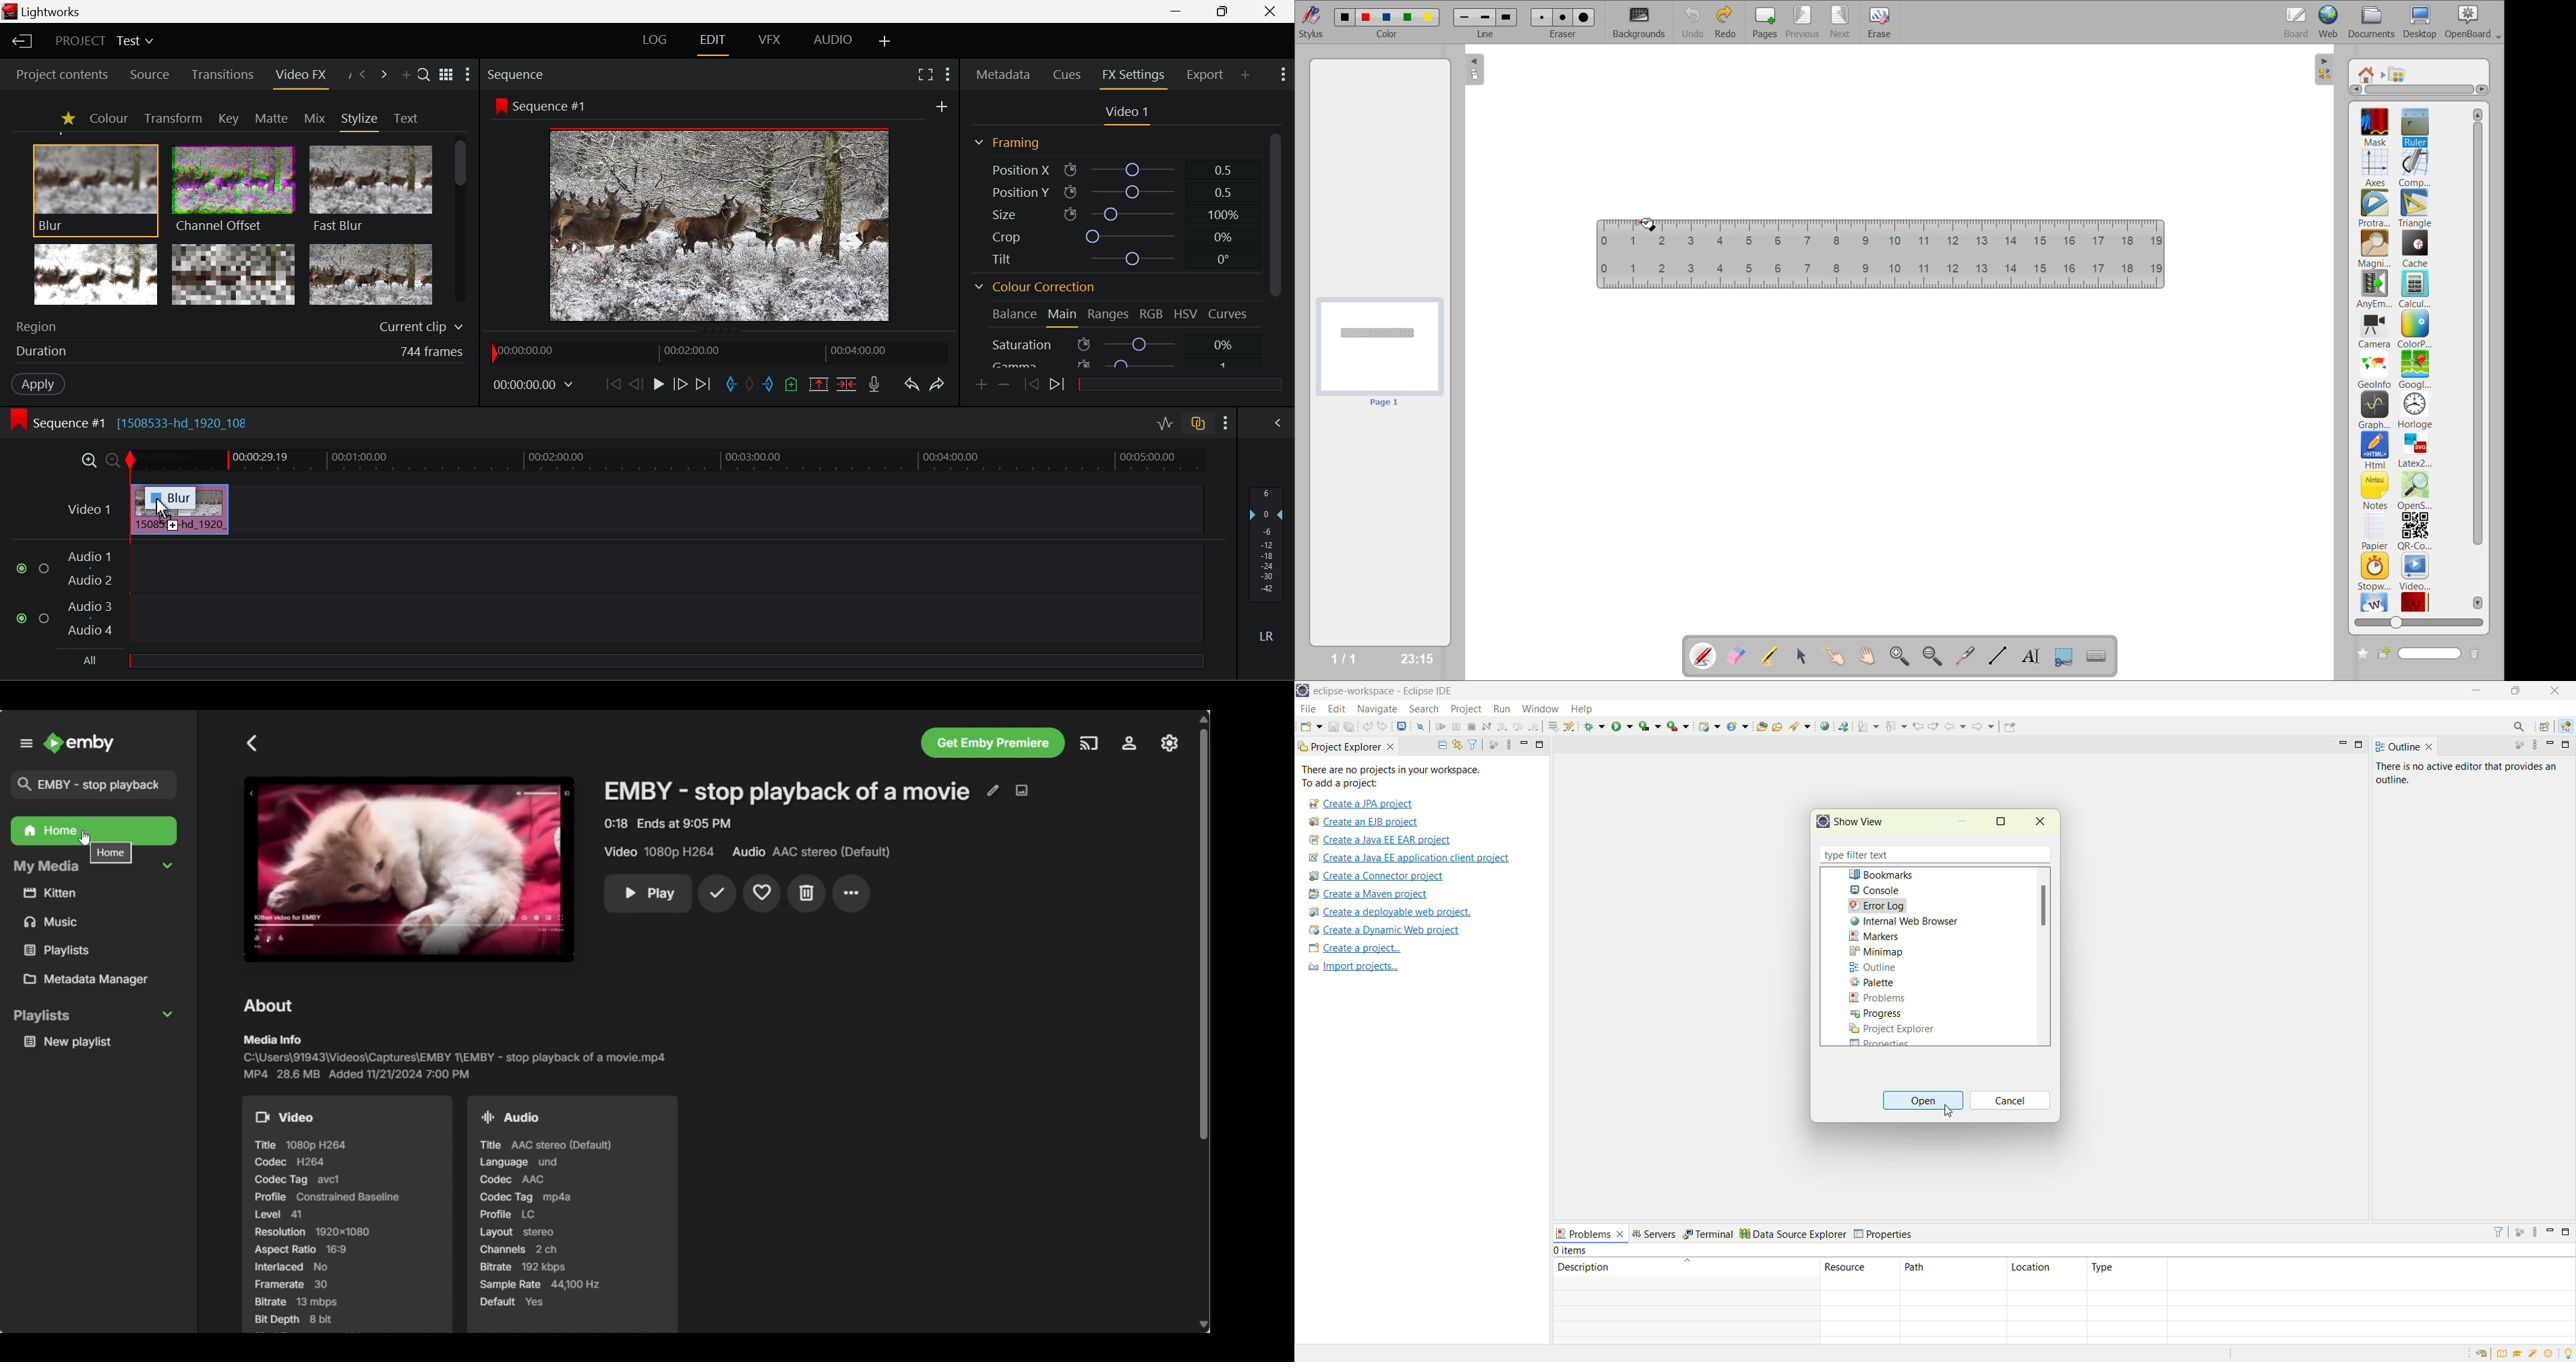 Image resolution: width=2576 pixels, height=1372 pixels. What do you see at coordinates (1881, 255) in the screenshot?
I see `ruler` at bounding box center [1881, 255].